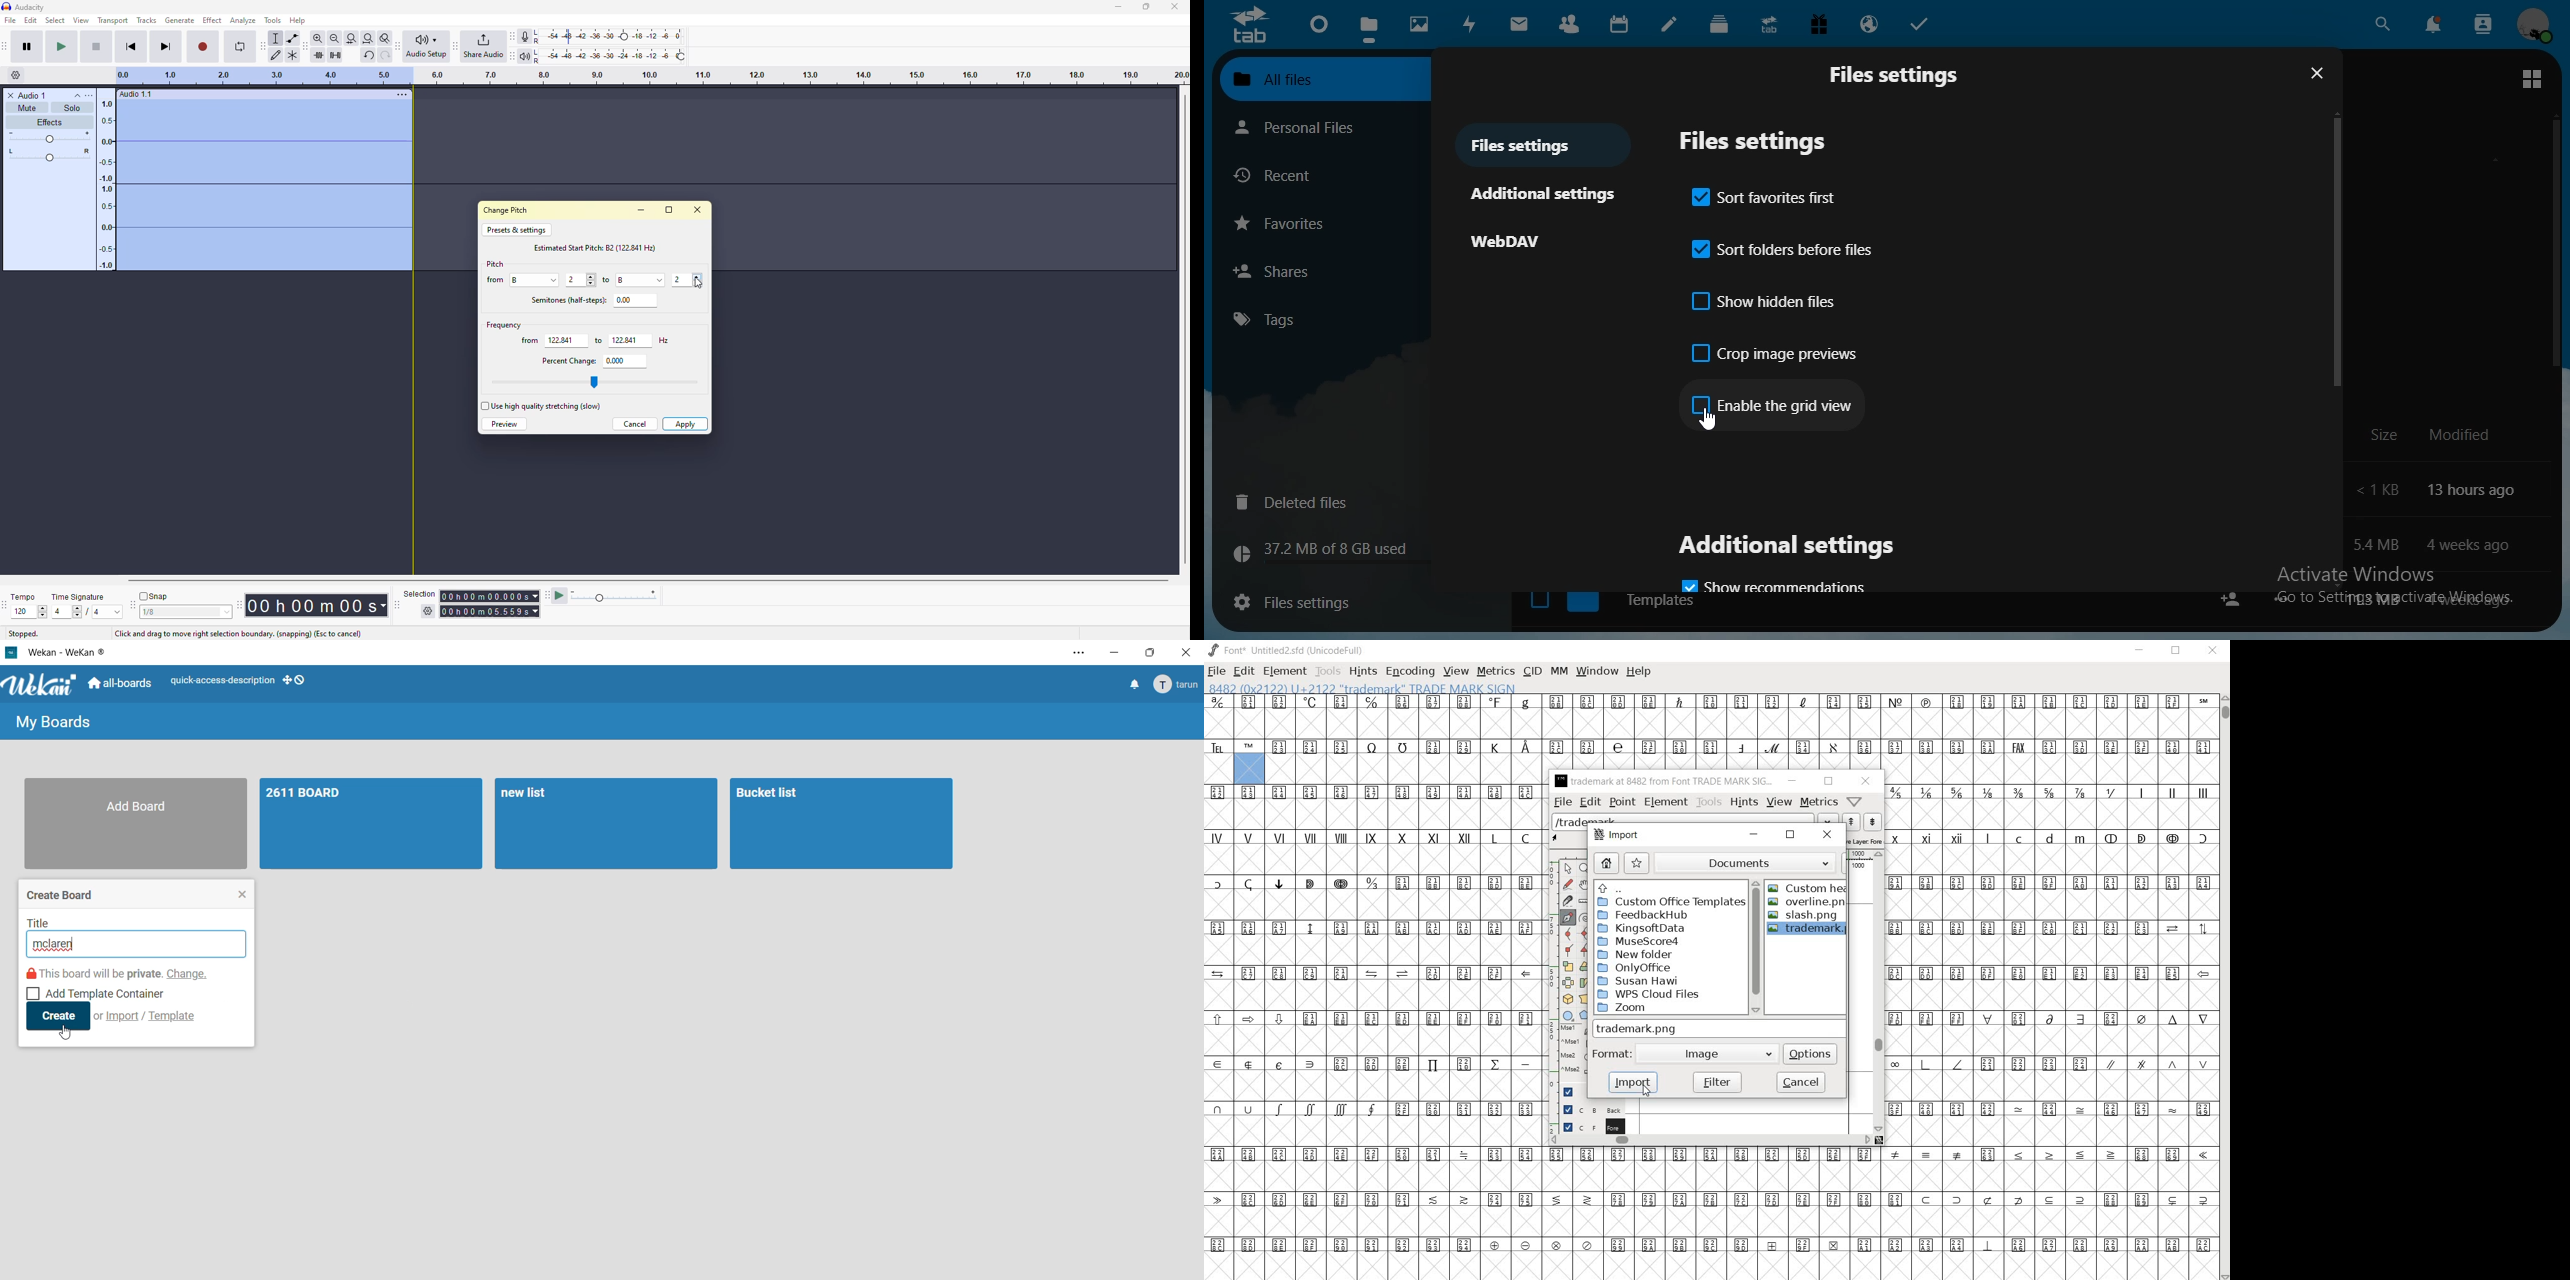  I want to click on cut splines in two, so click(1566, 900).